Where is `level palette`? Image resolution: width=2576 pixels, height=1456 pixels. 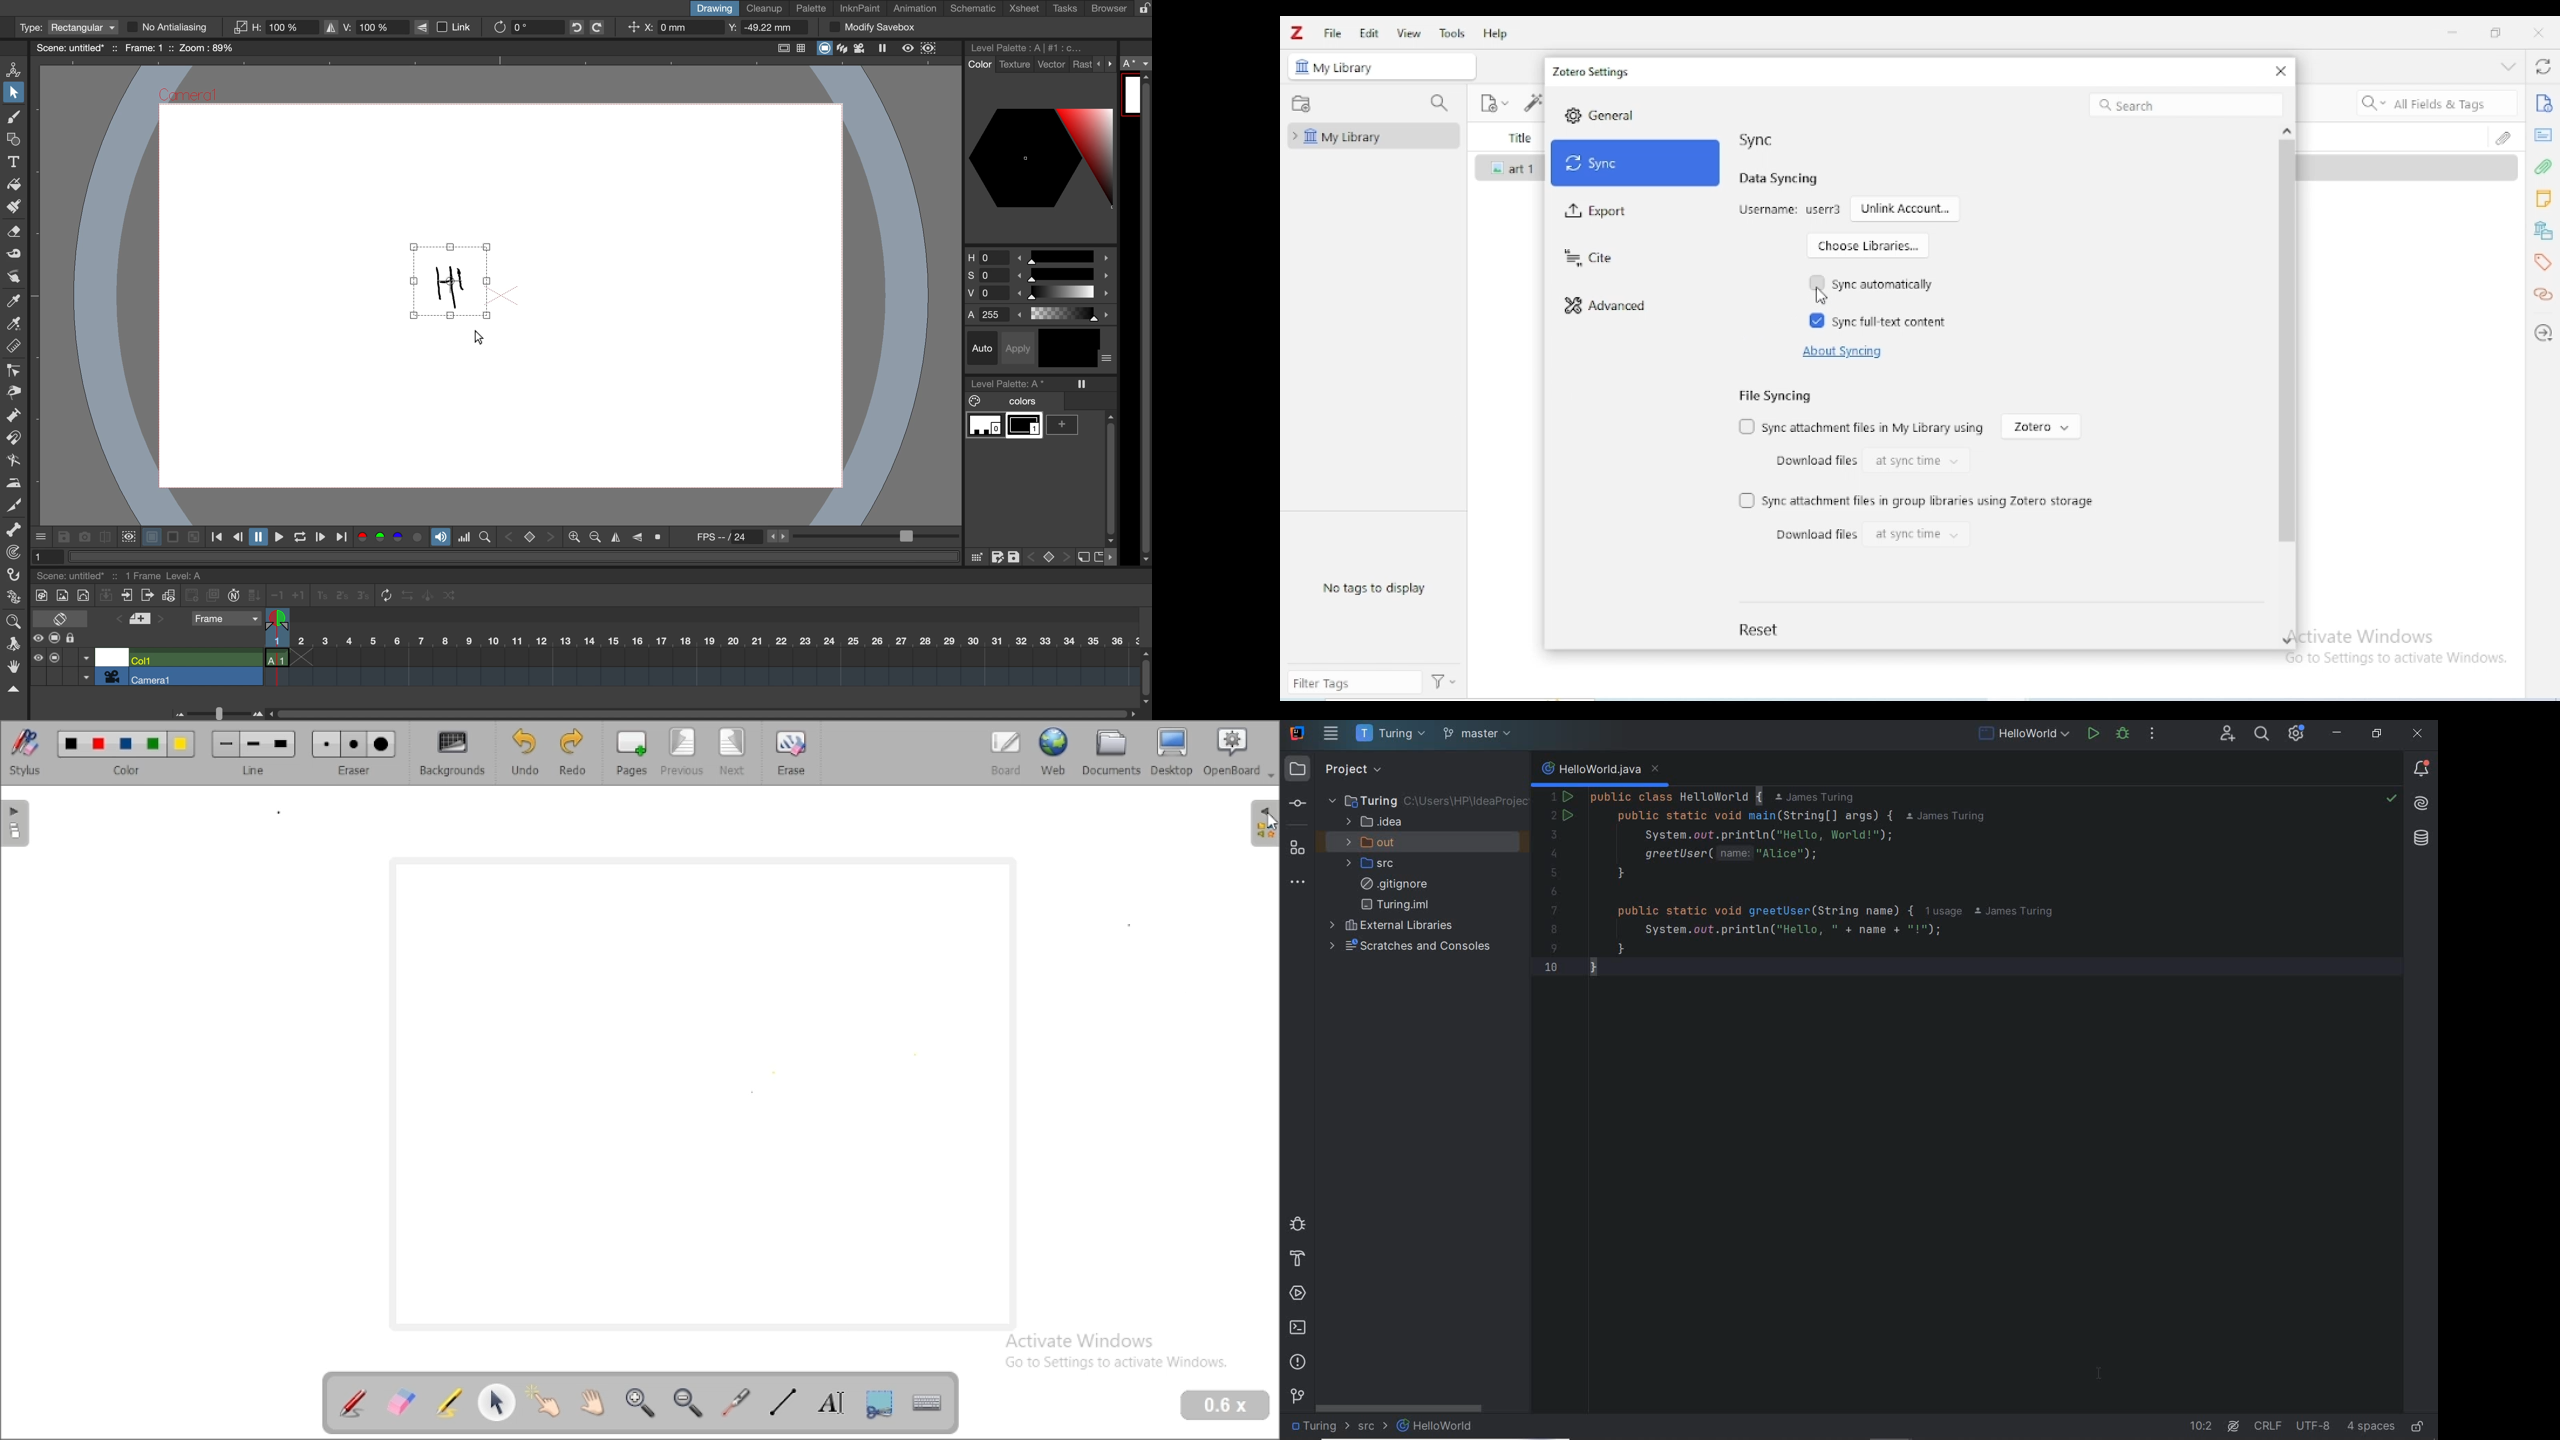 level palette is located at coordinates (1029, 47).